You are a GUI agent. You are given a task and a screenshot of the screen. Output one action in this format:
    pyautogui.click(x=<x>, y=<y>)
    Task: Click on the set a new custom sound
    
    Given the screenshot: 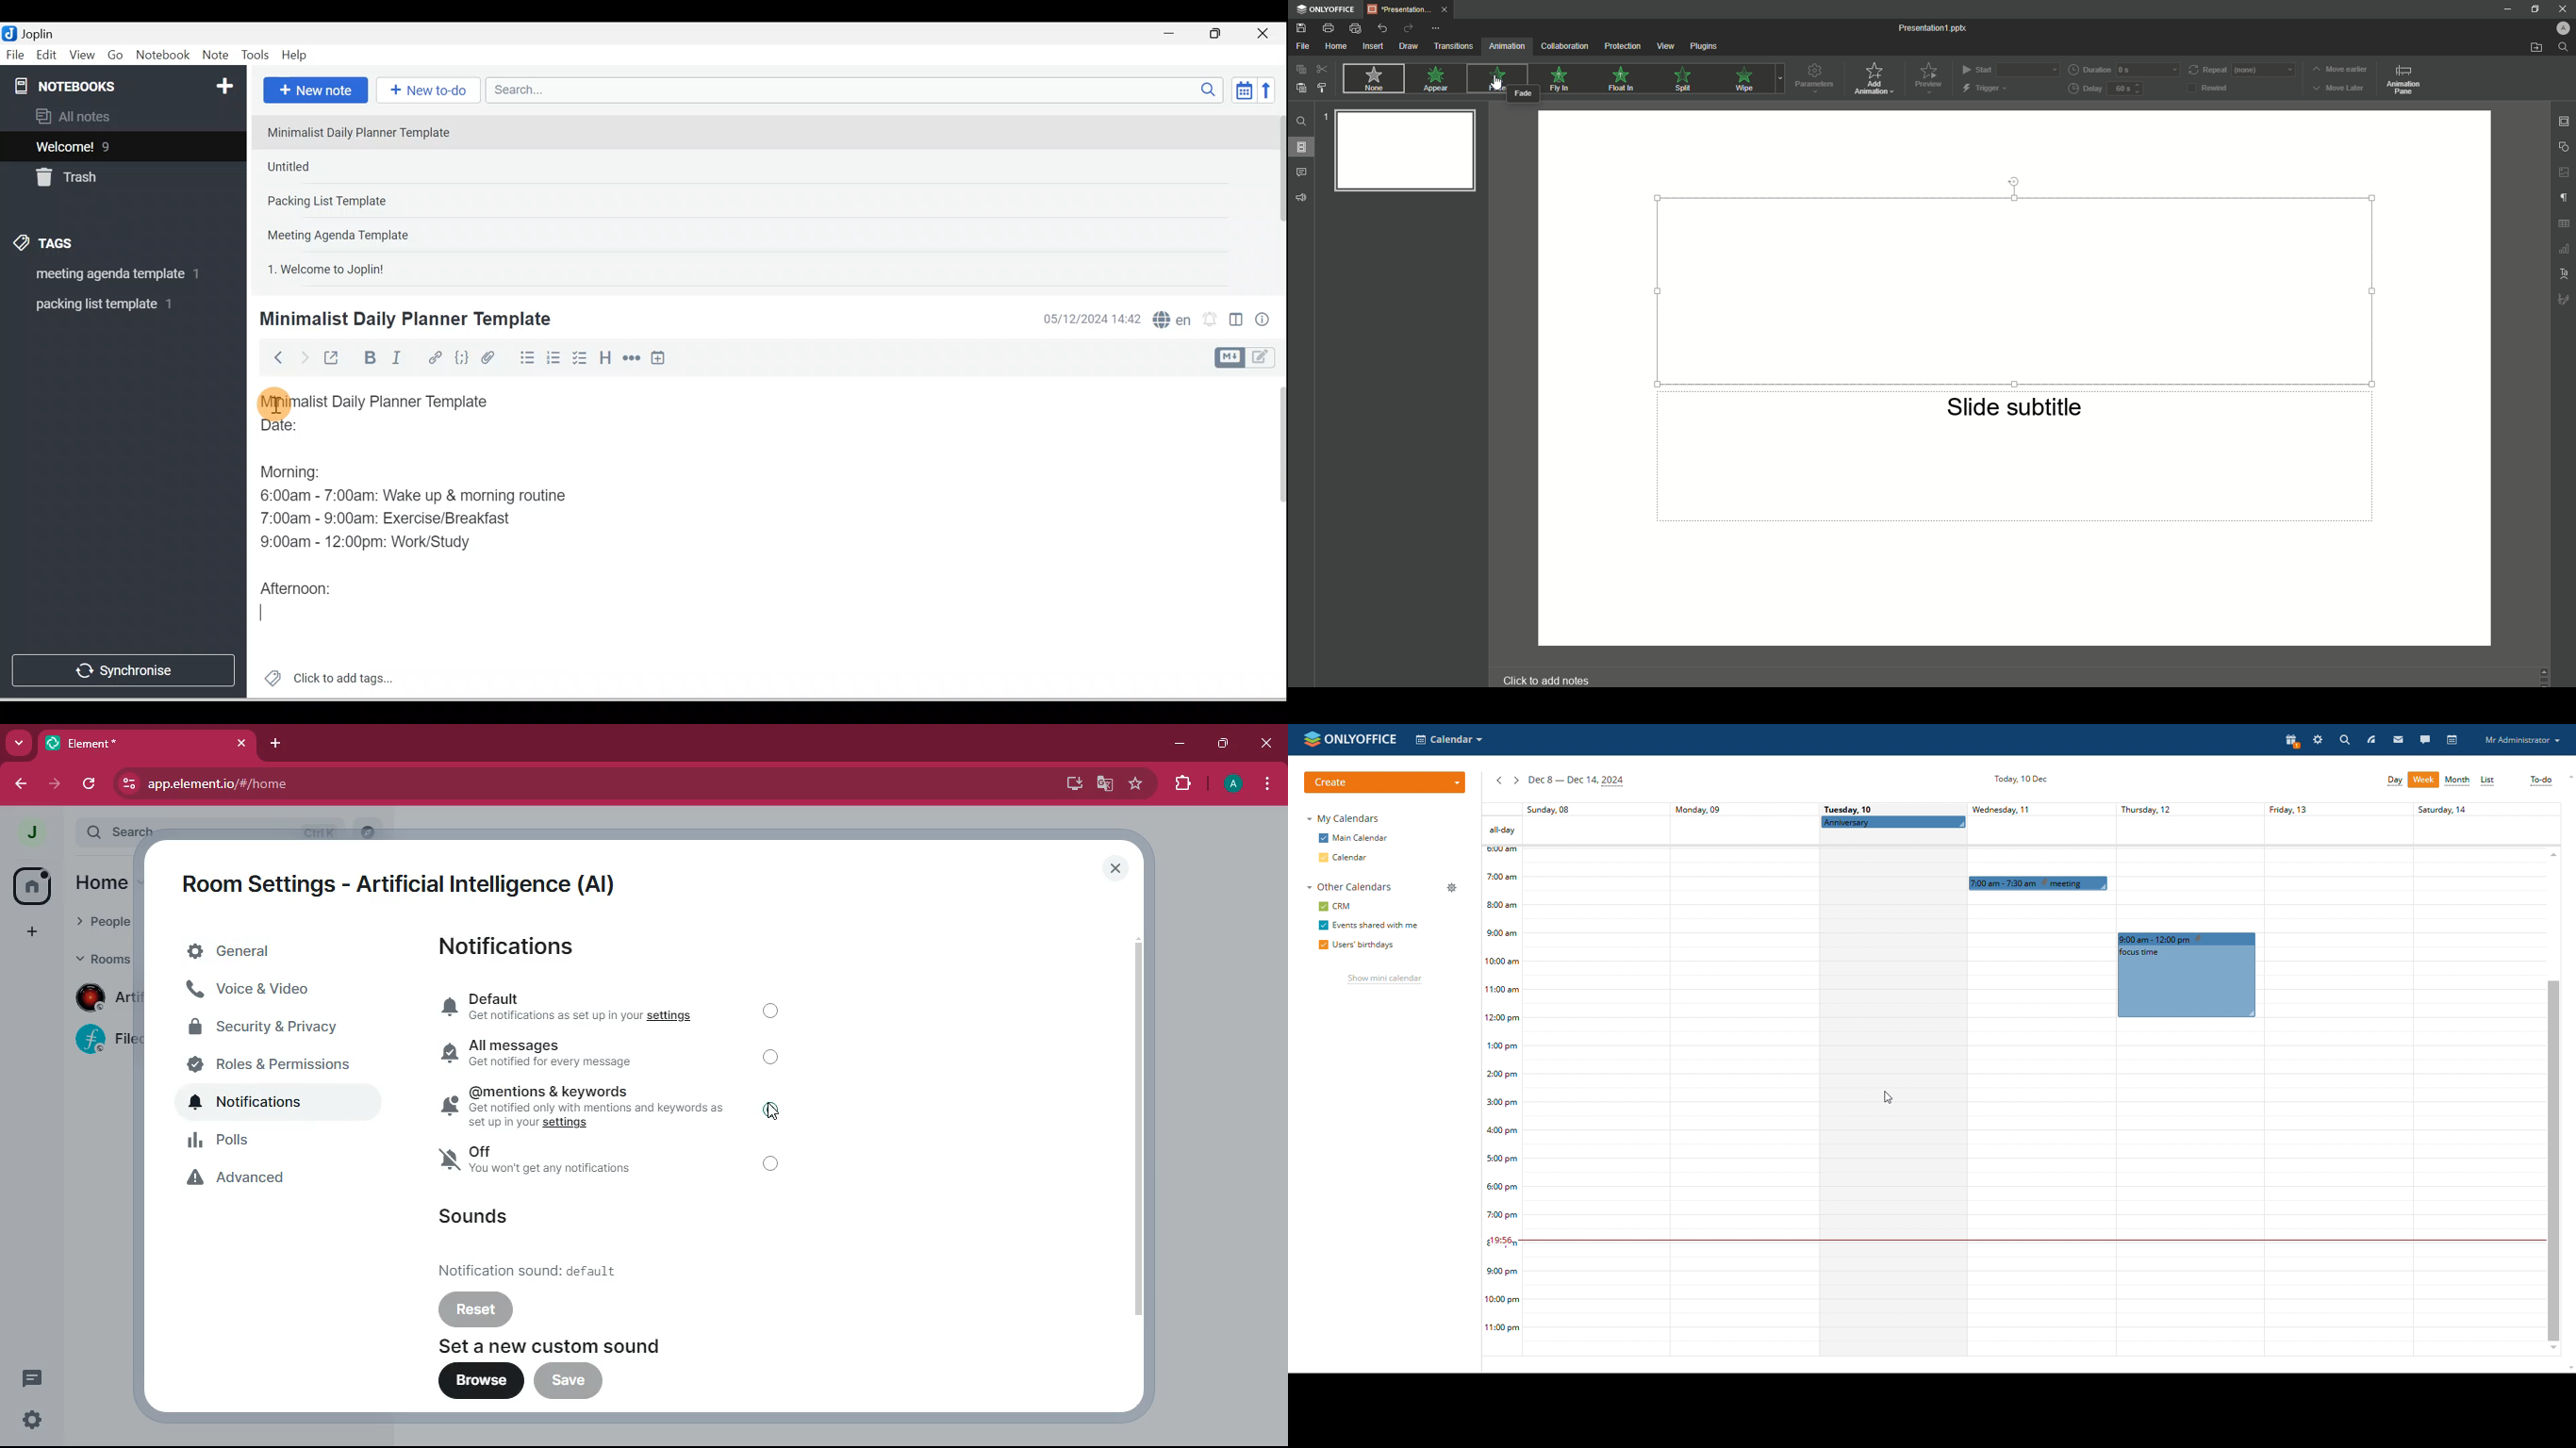 What is the action you would take?
    pyautogui.click(x=570, y=1345)
    